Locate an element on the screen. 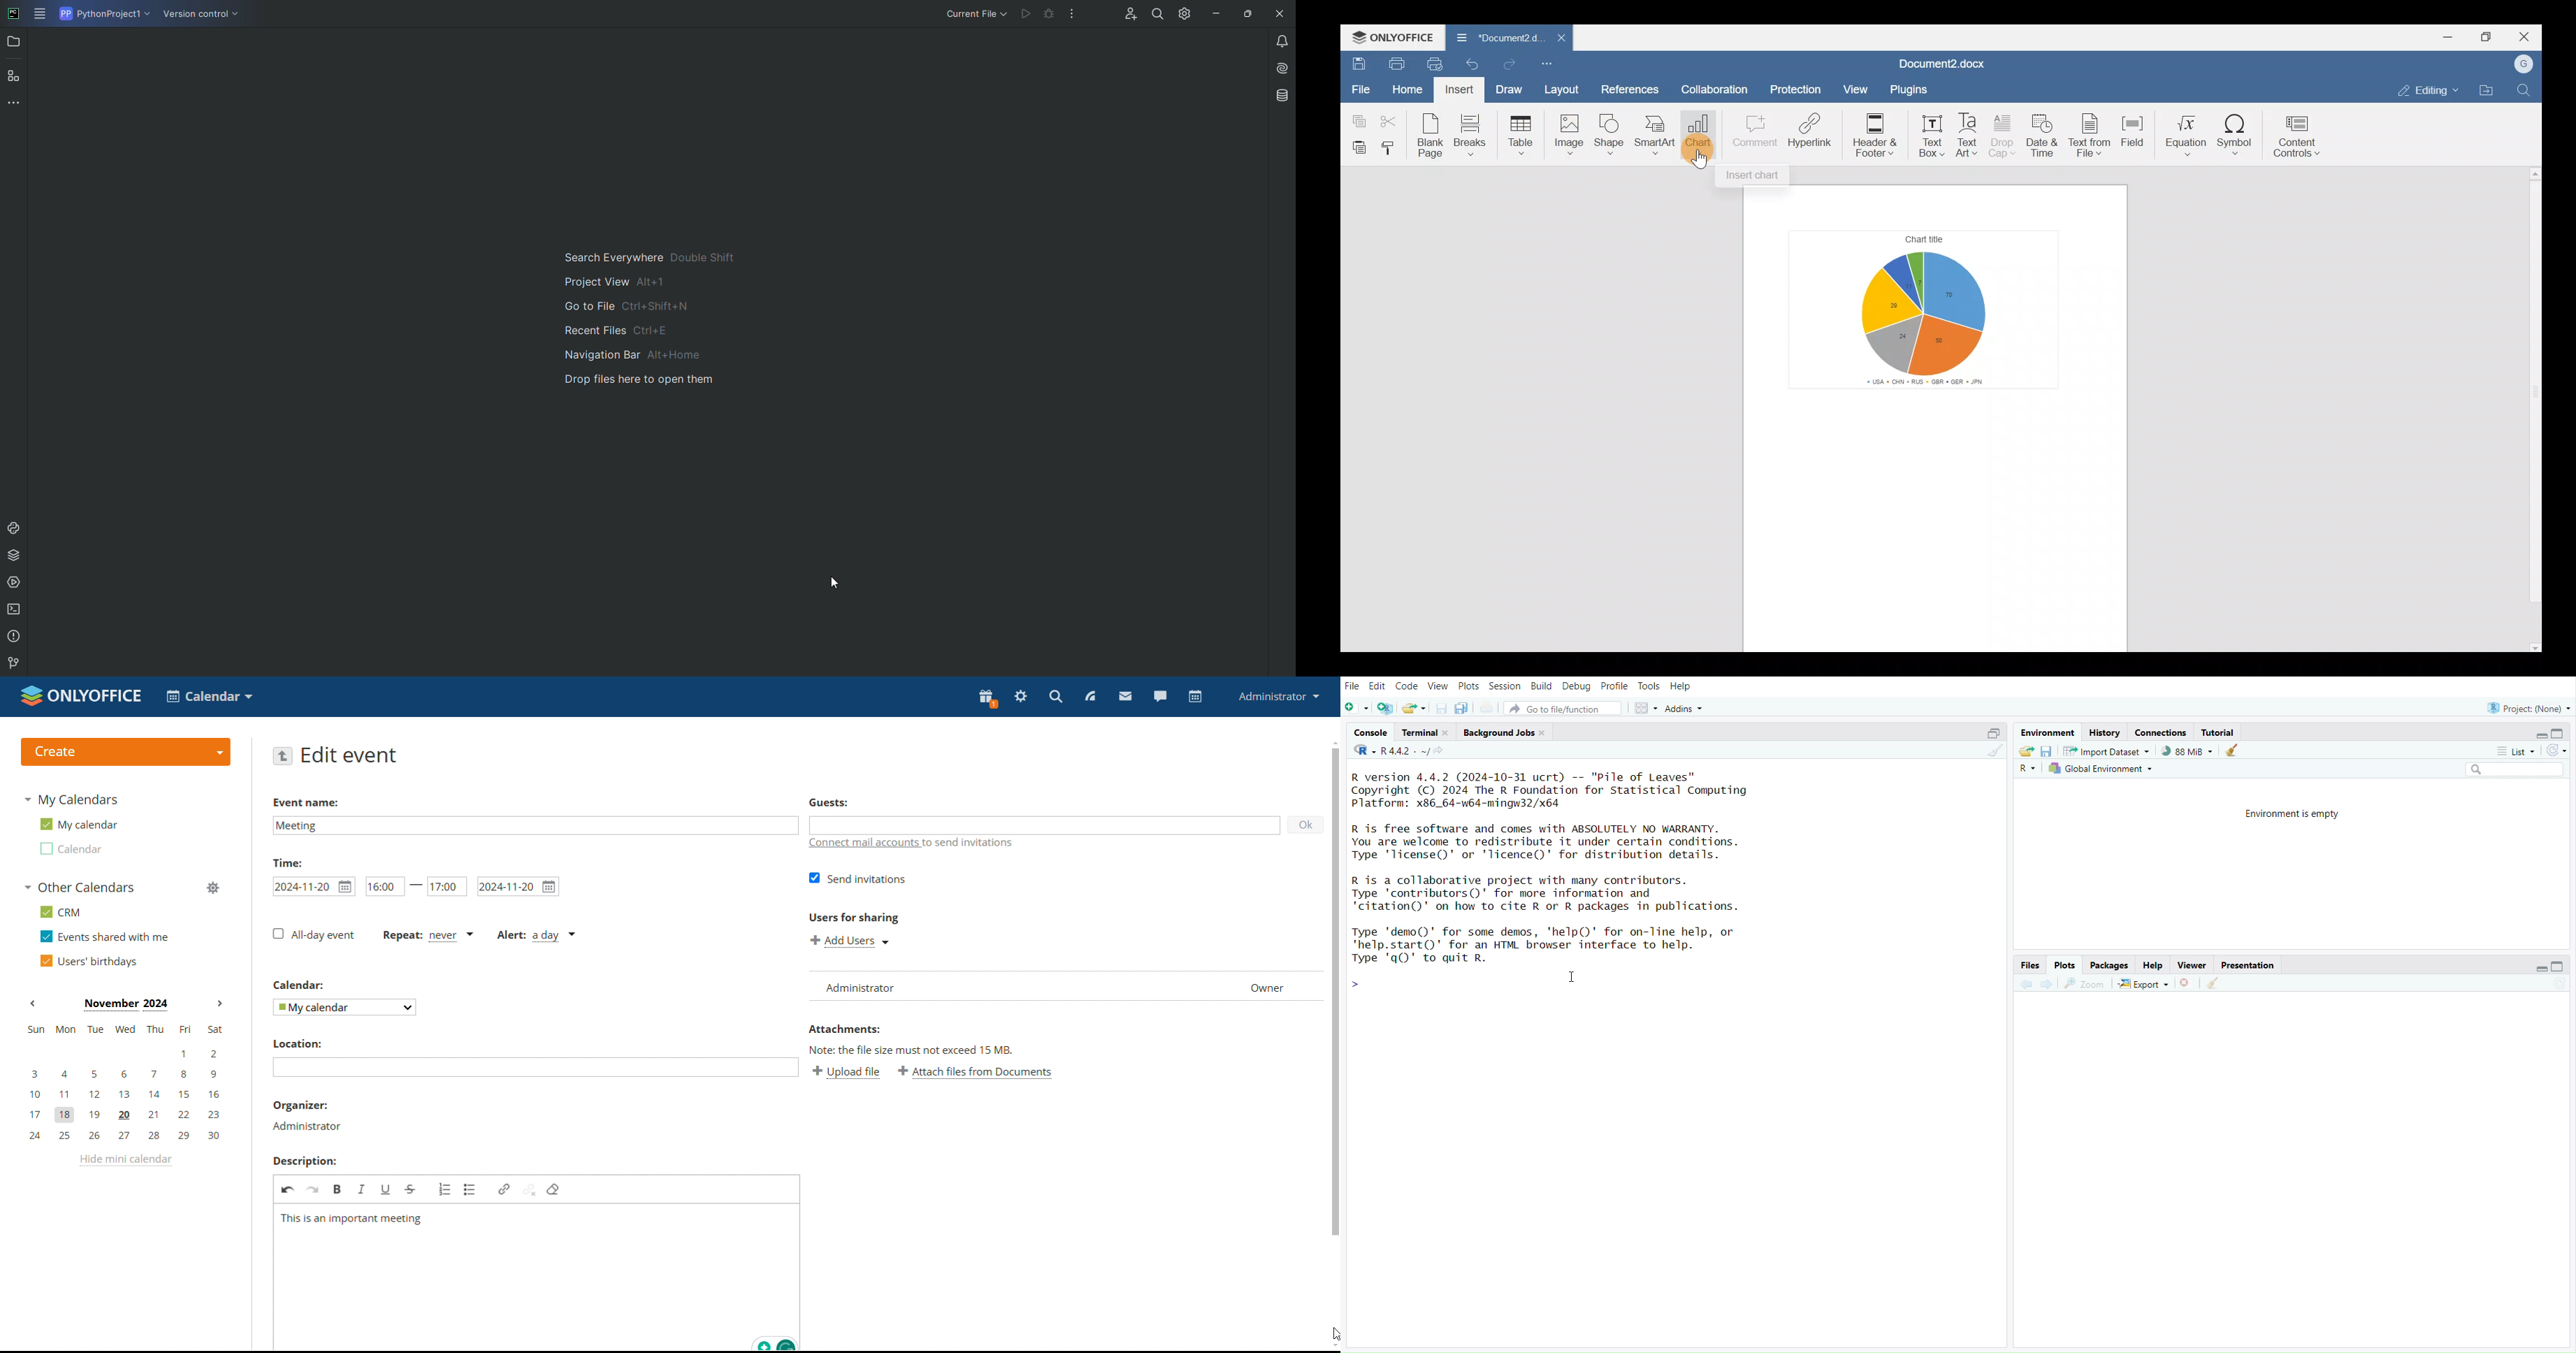  Save all open documents (Ctrl + Alt + S) is located at coordinates (1462, 707).